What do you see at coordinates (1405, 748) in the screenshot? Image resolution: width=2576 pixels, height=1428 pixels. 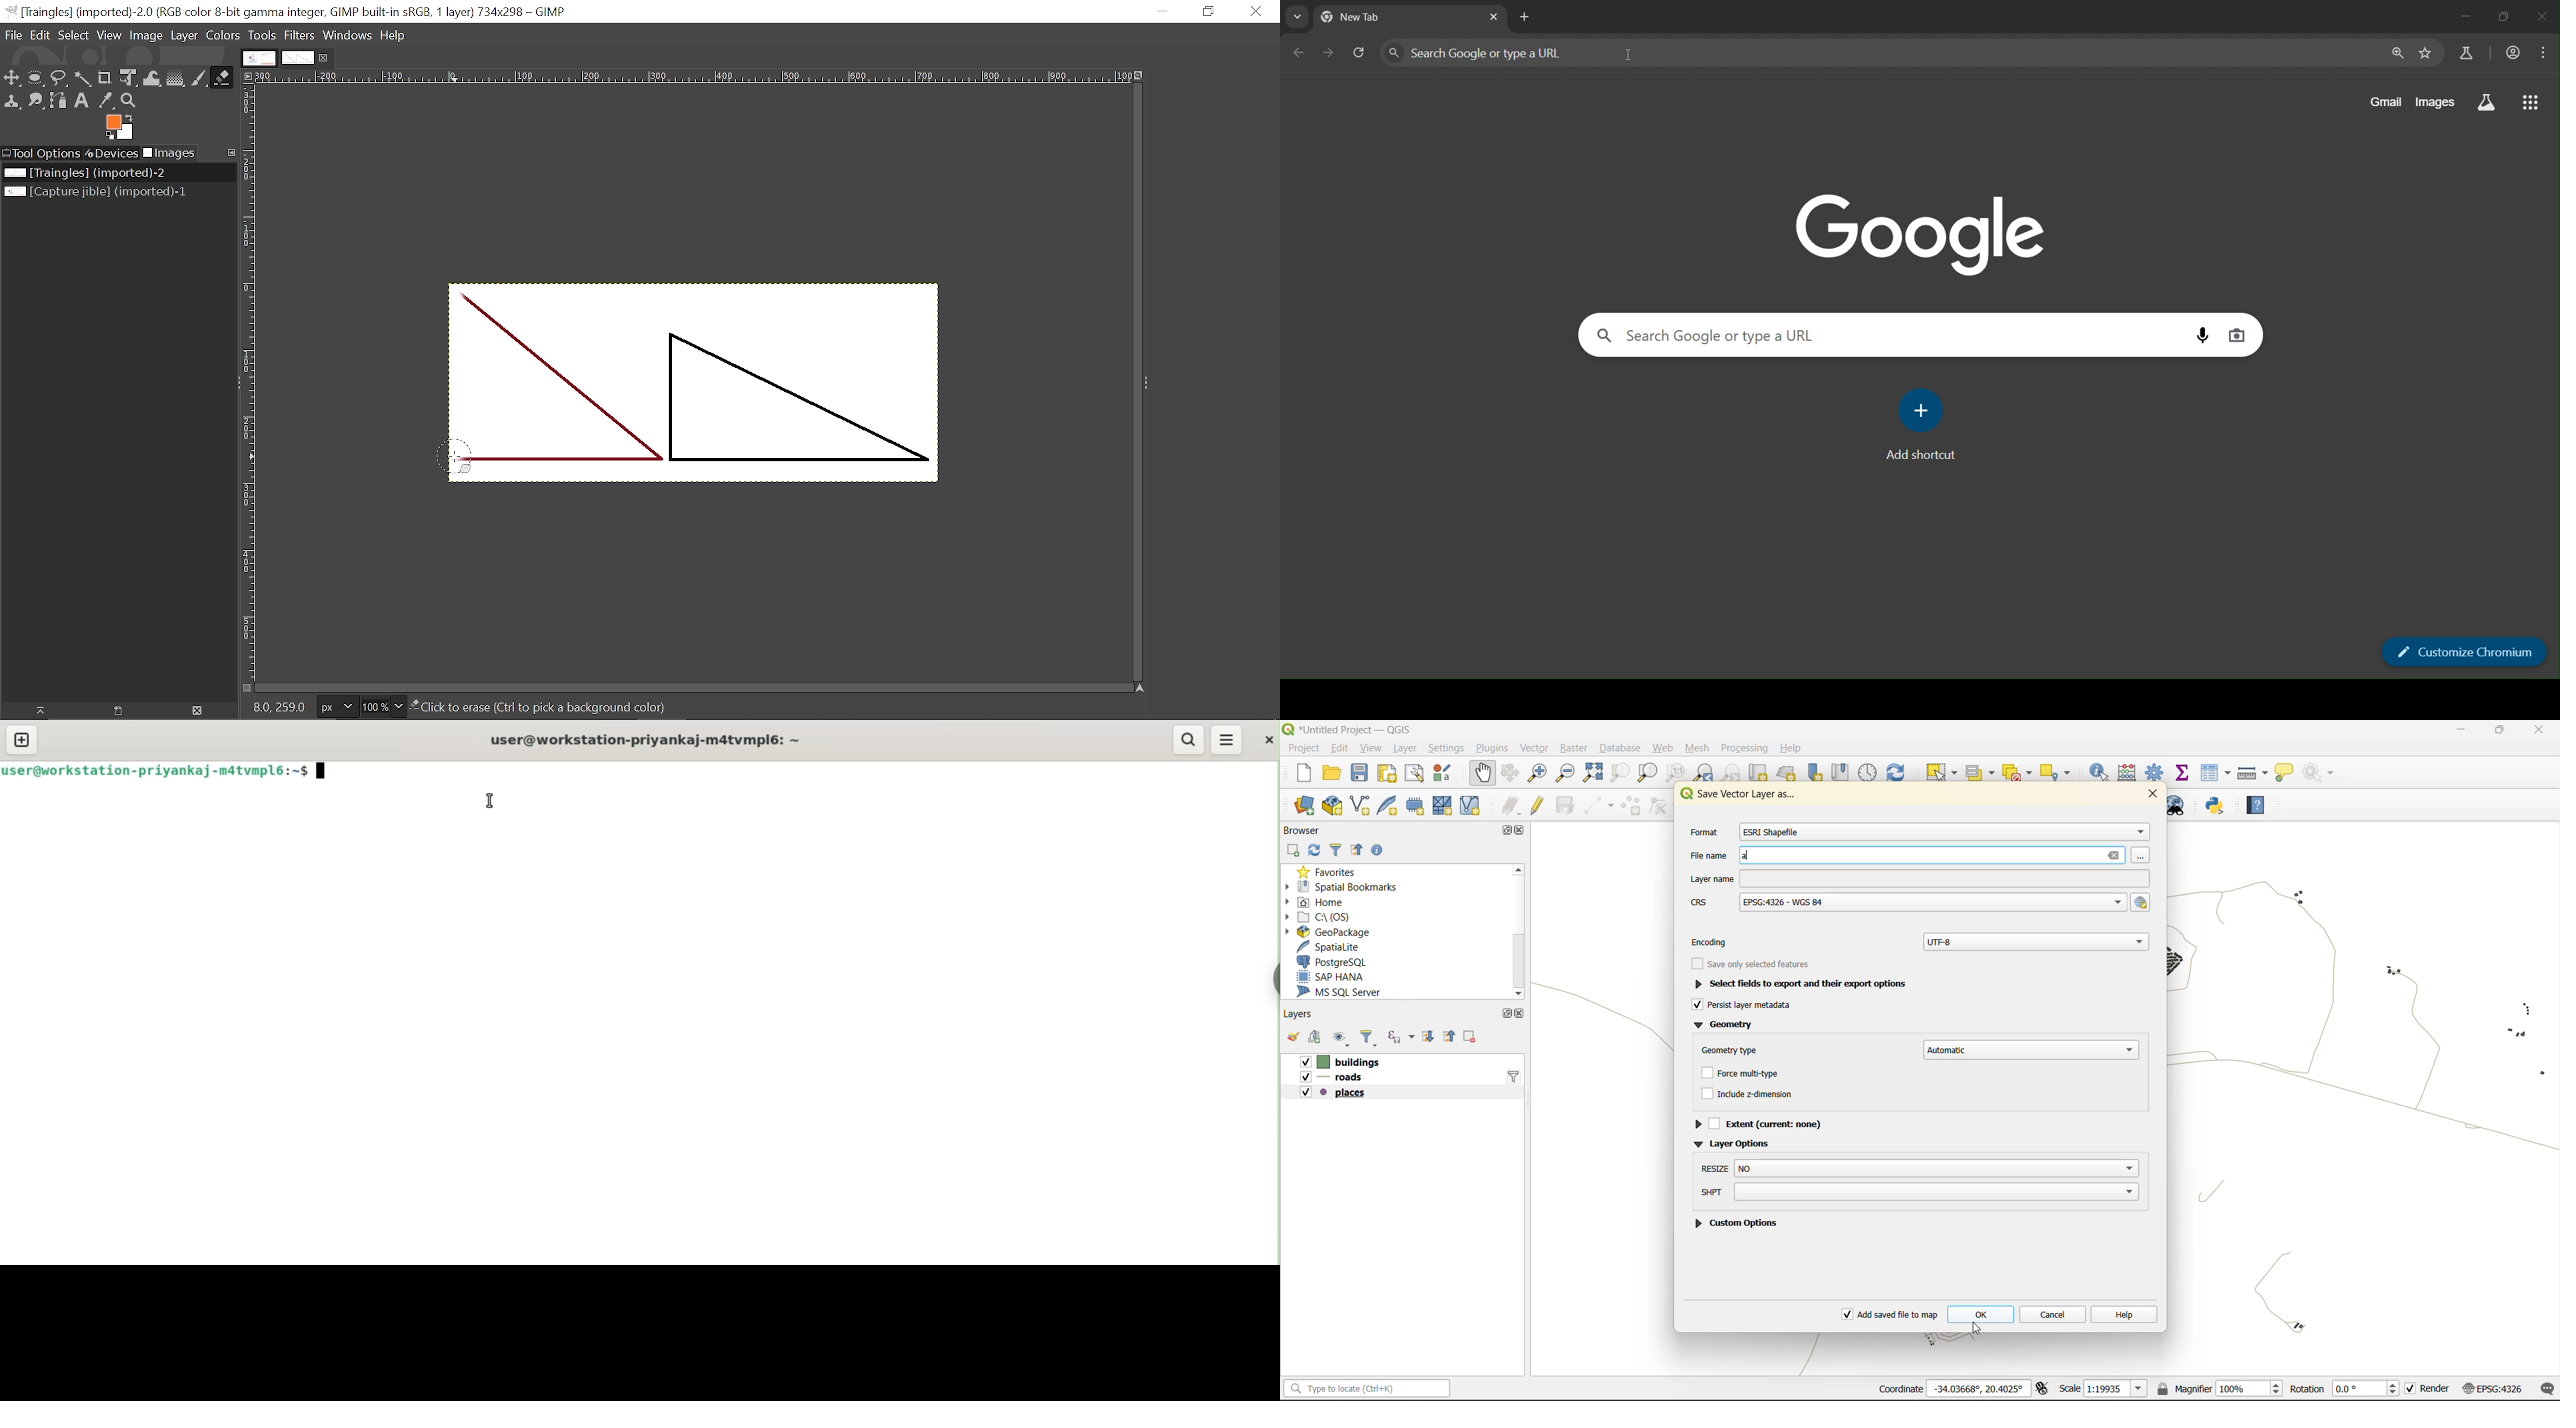 I see `layer` at bounding box center [1405, 748].